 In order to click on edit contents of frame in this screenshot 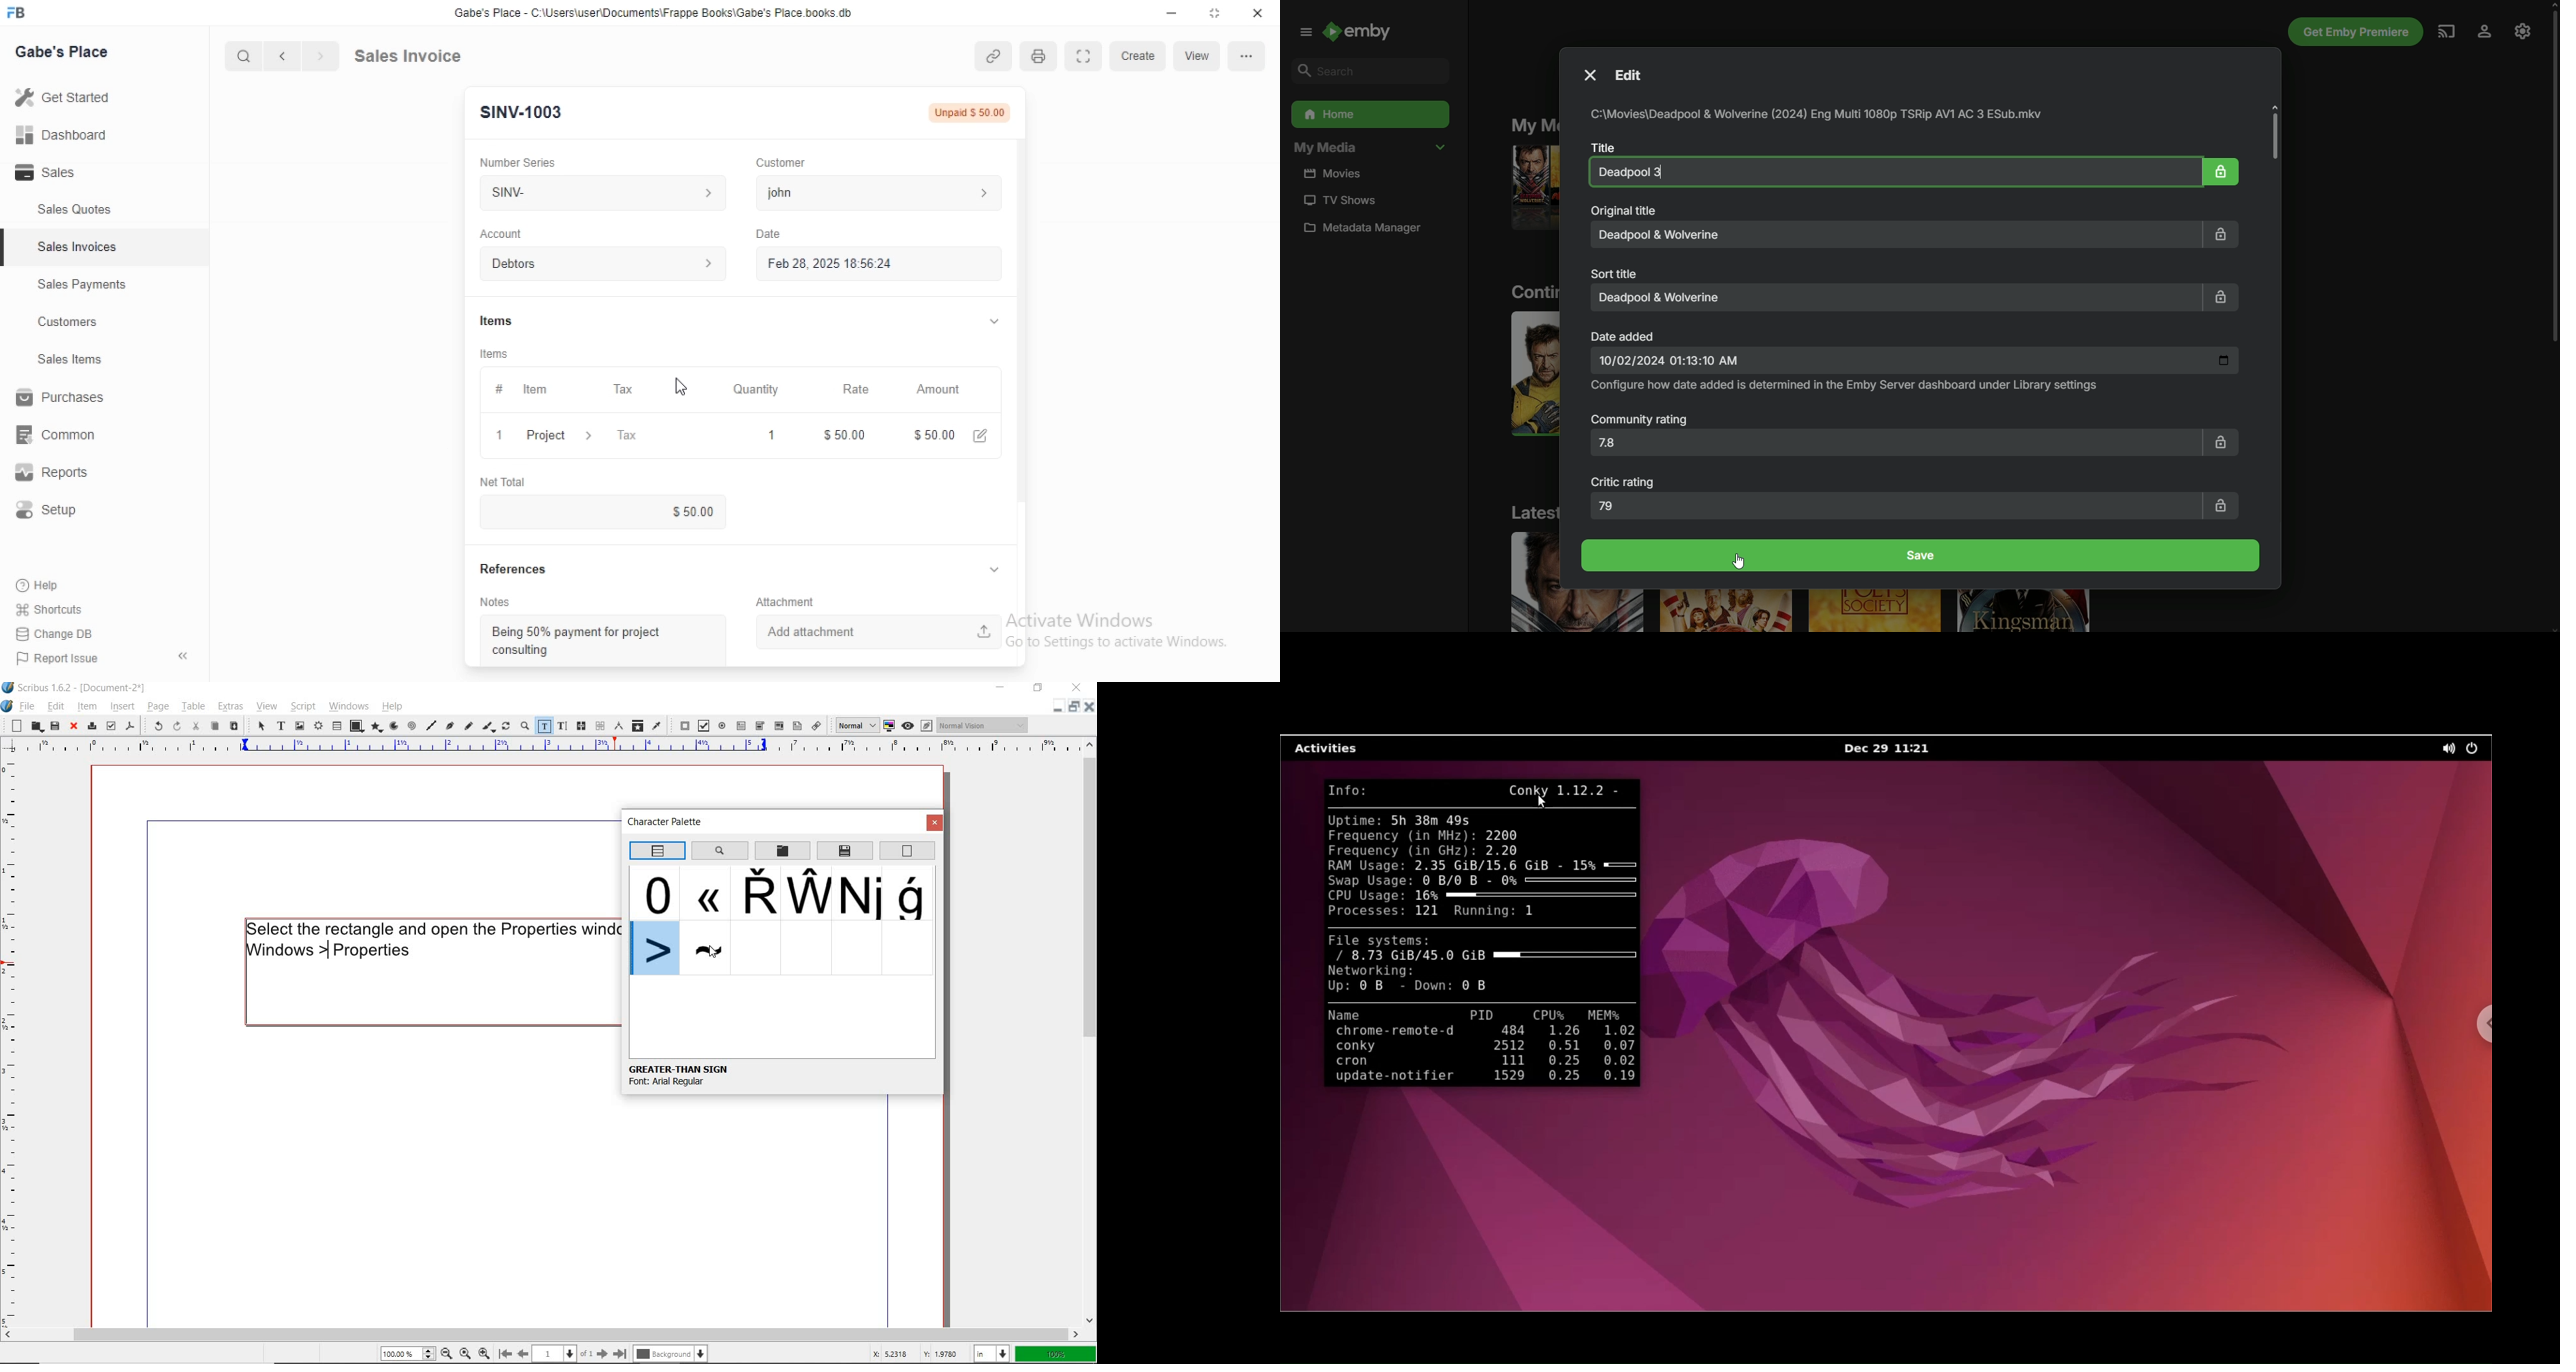, I will do `click(544, 725)`.